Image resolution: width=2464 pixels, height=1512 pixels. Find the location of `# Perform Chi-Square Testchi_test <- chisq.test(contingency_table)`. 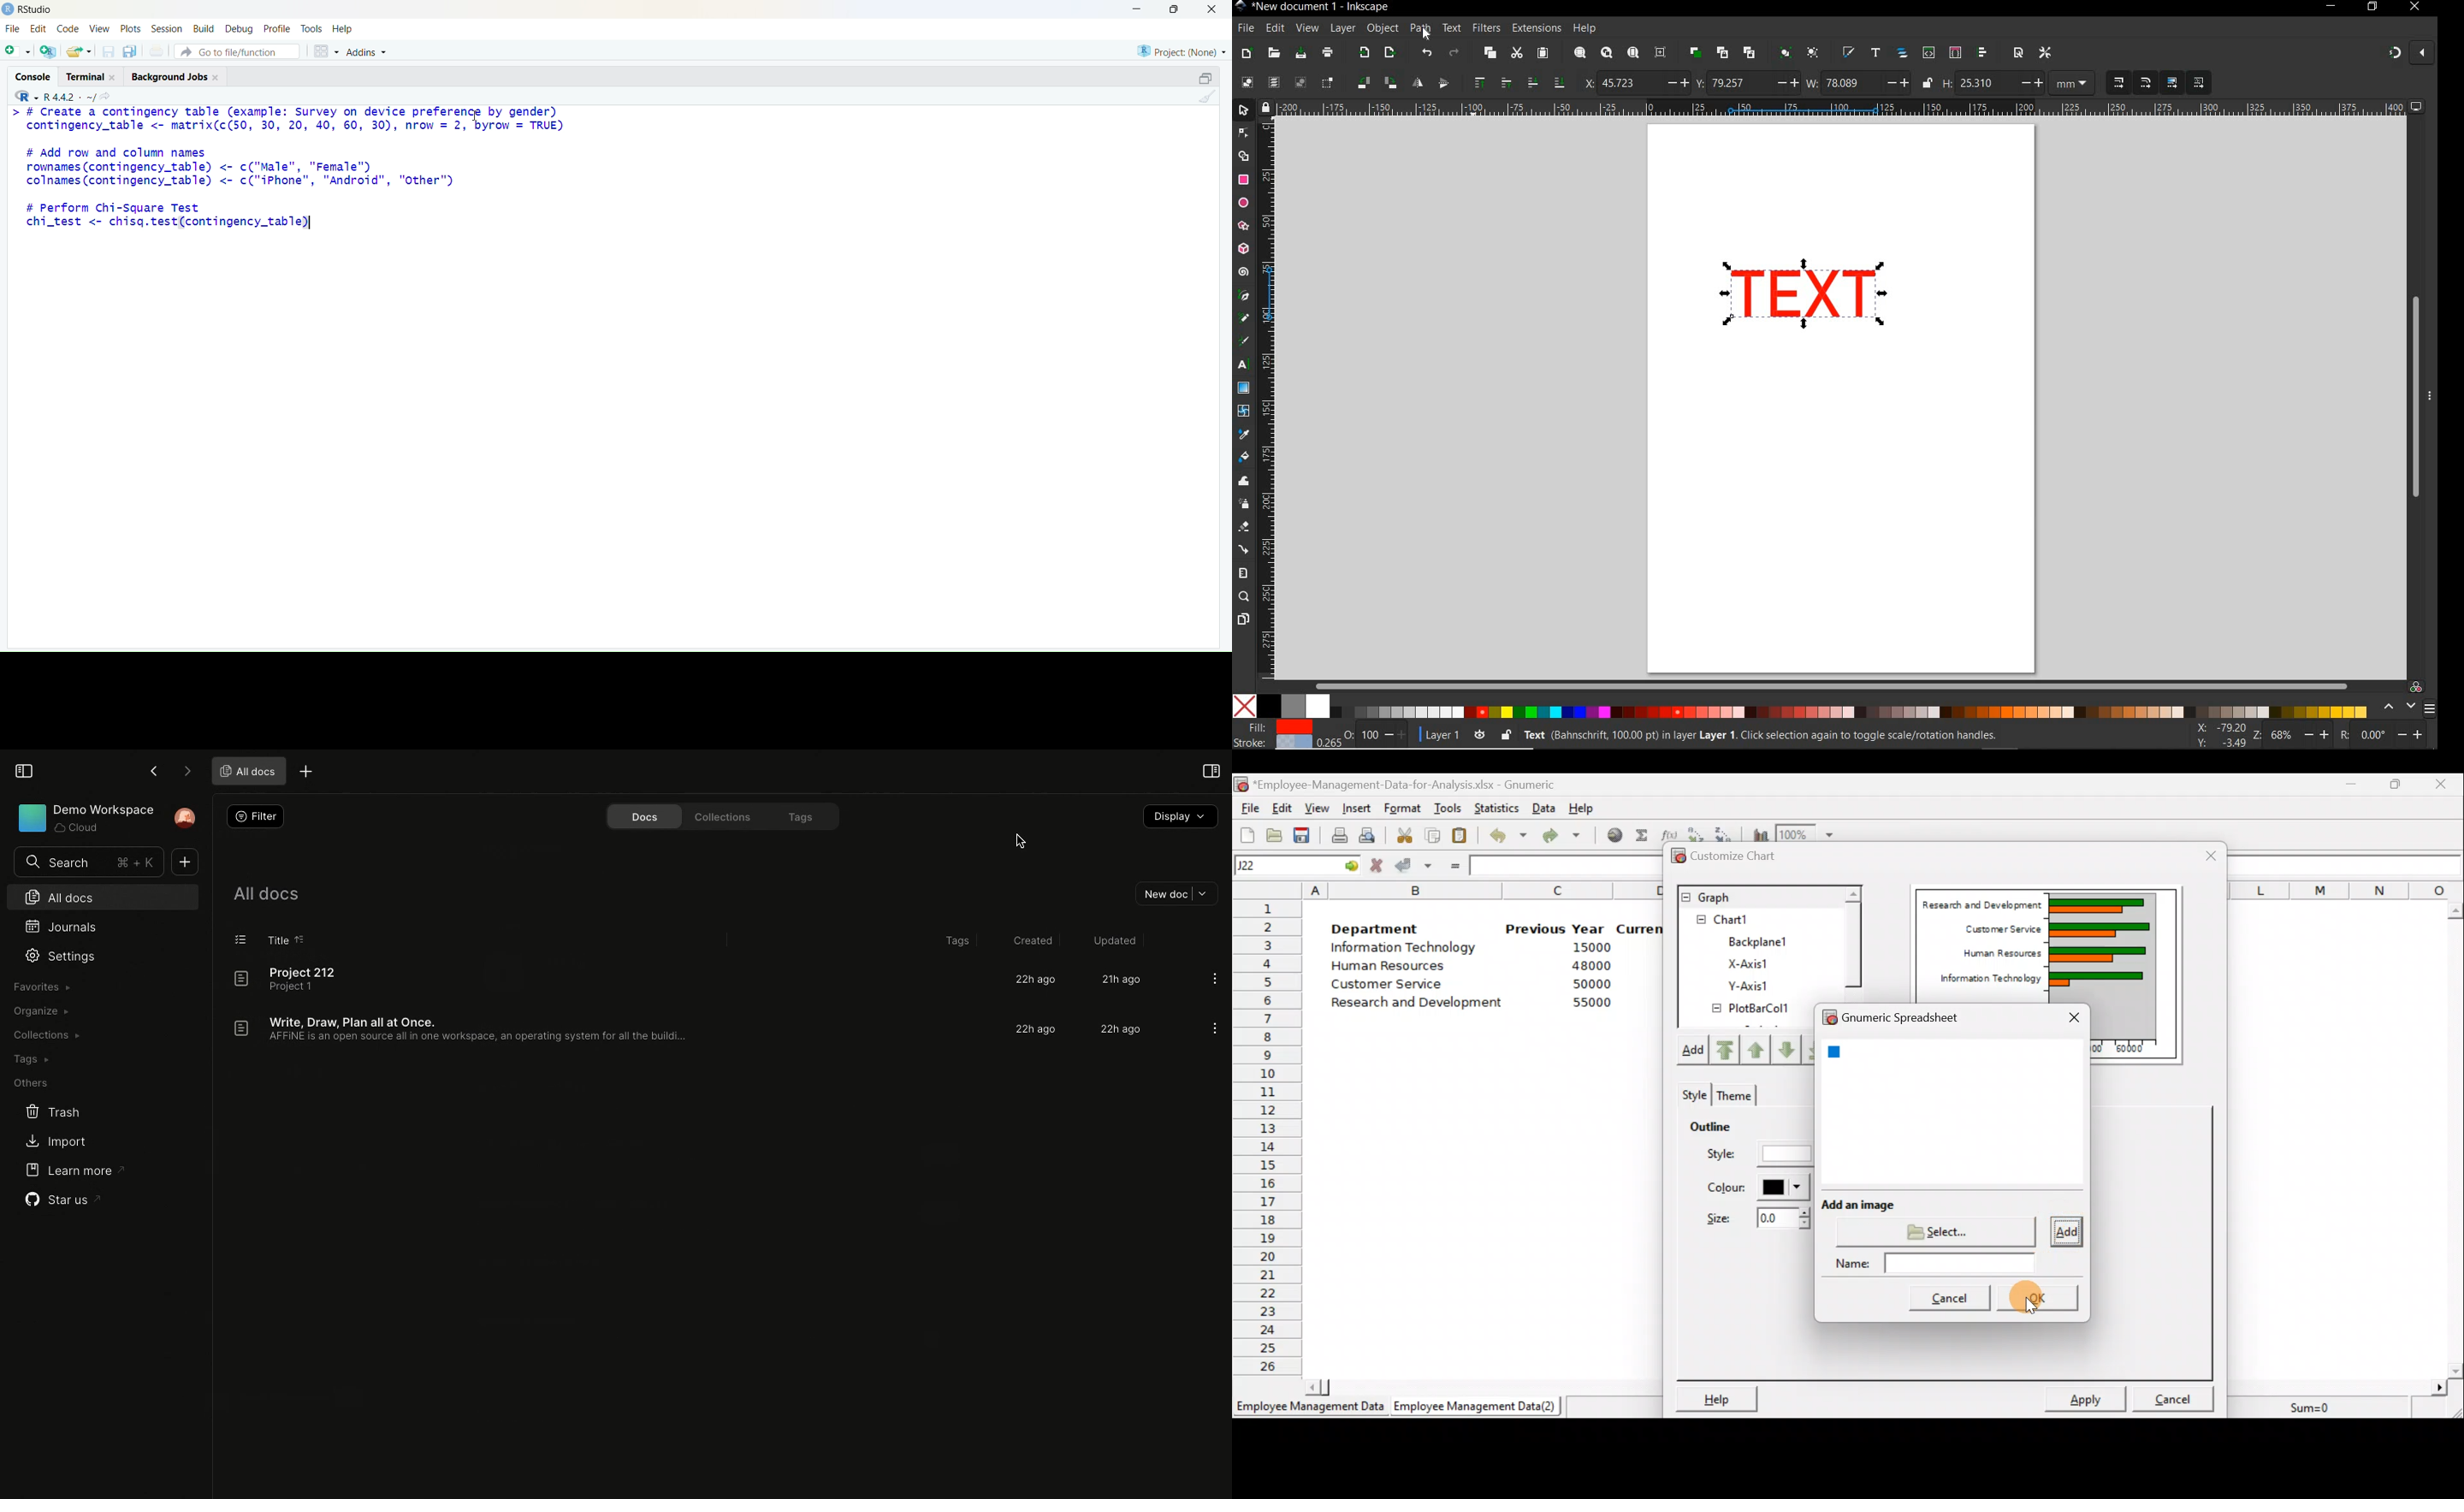

# Perform Chi-Square Testchi_test <- chisq.test(contingency_table) is located at coordinates (171, 216).